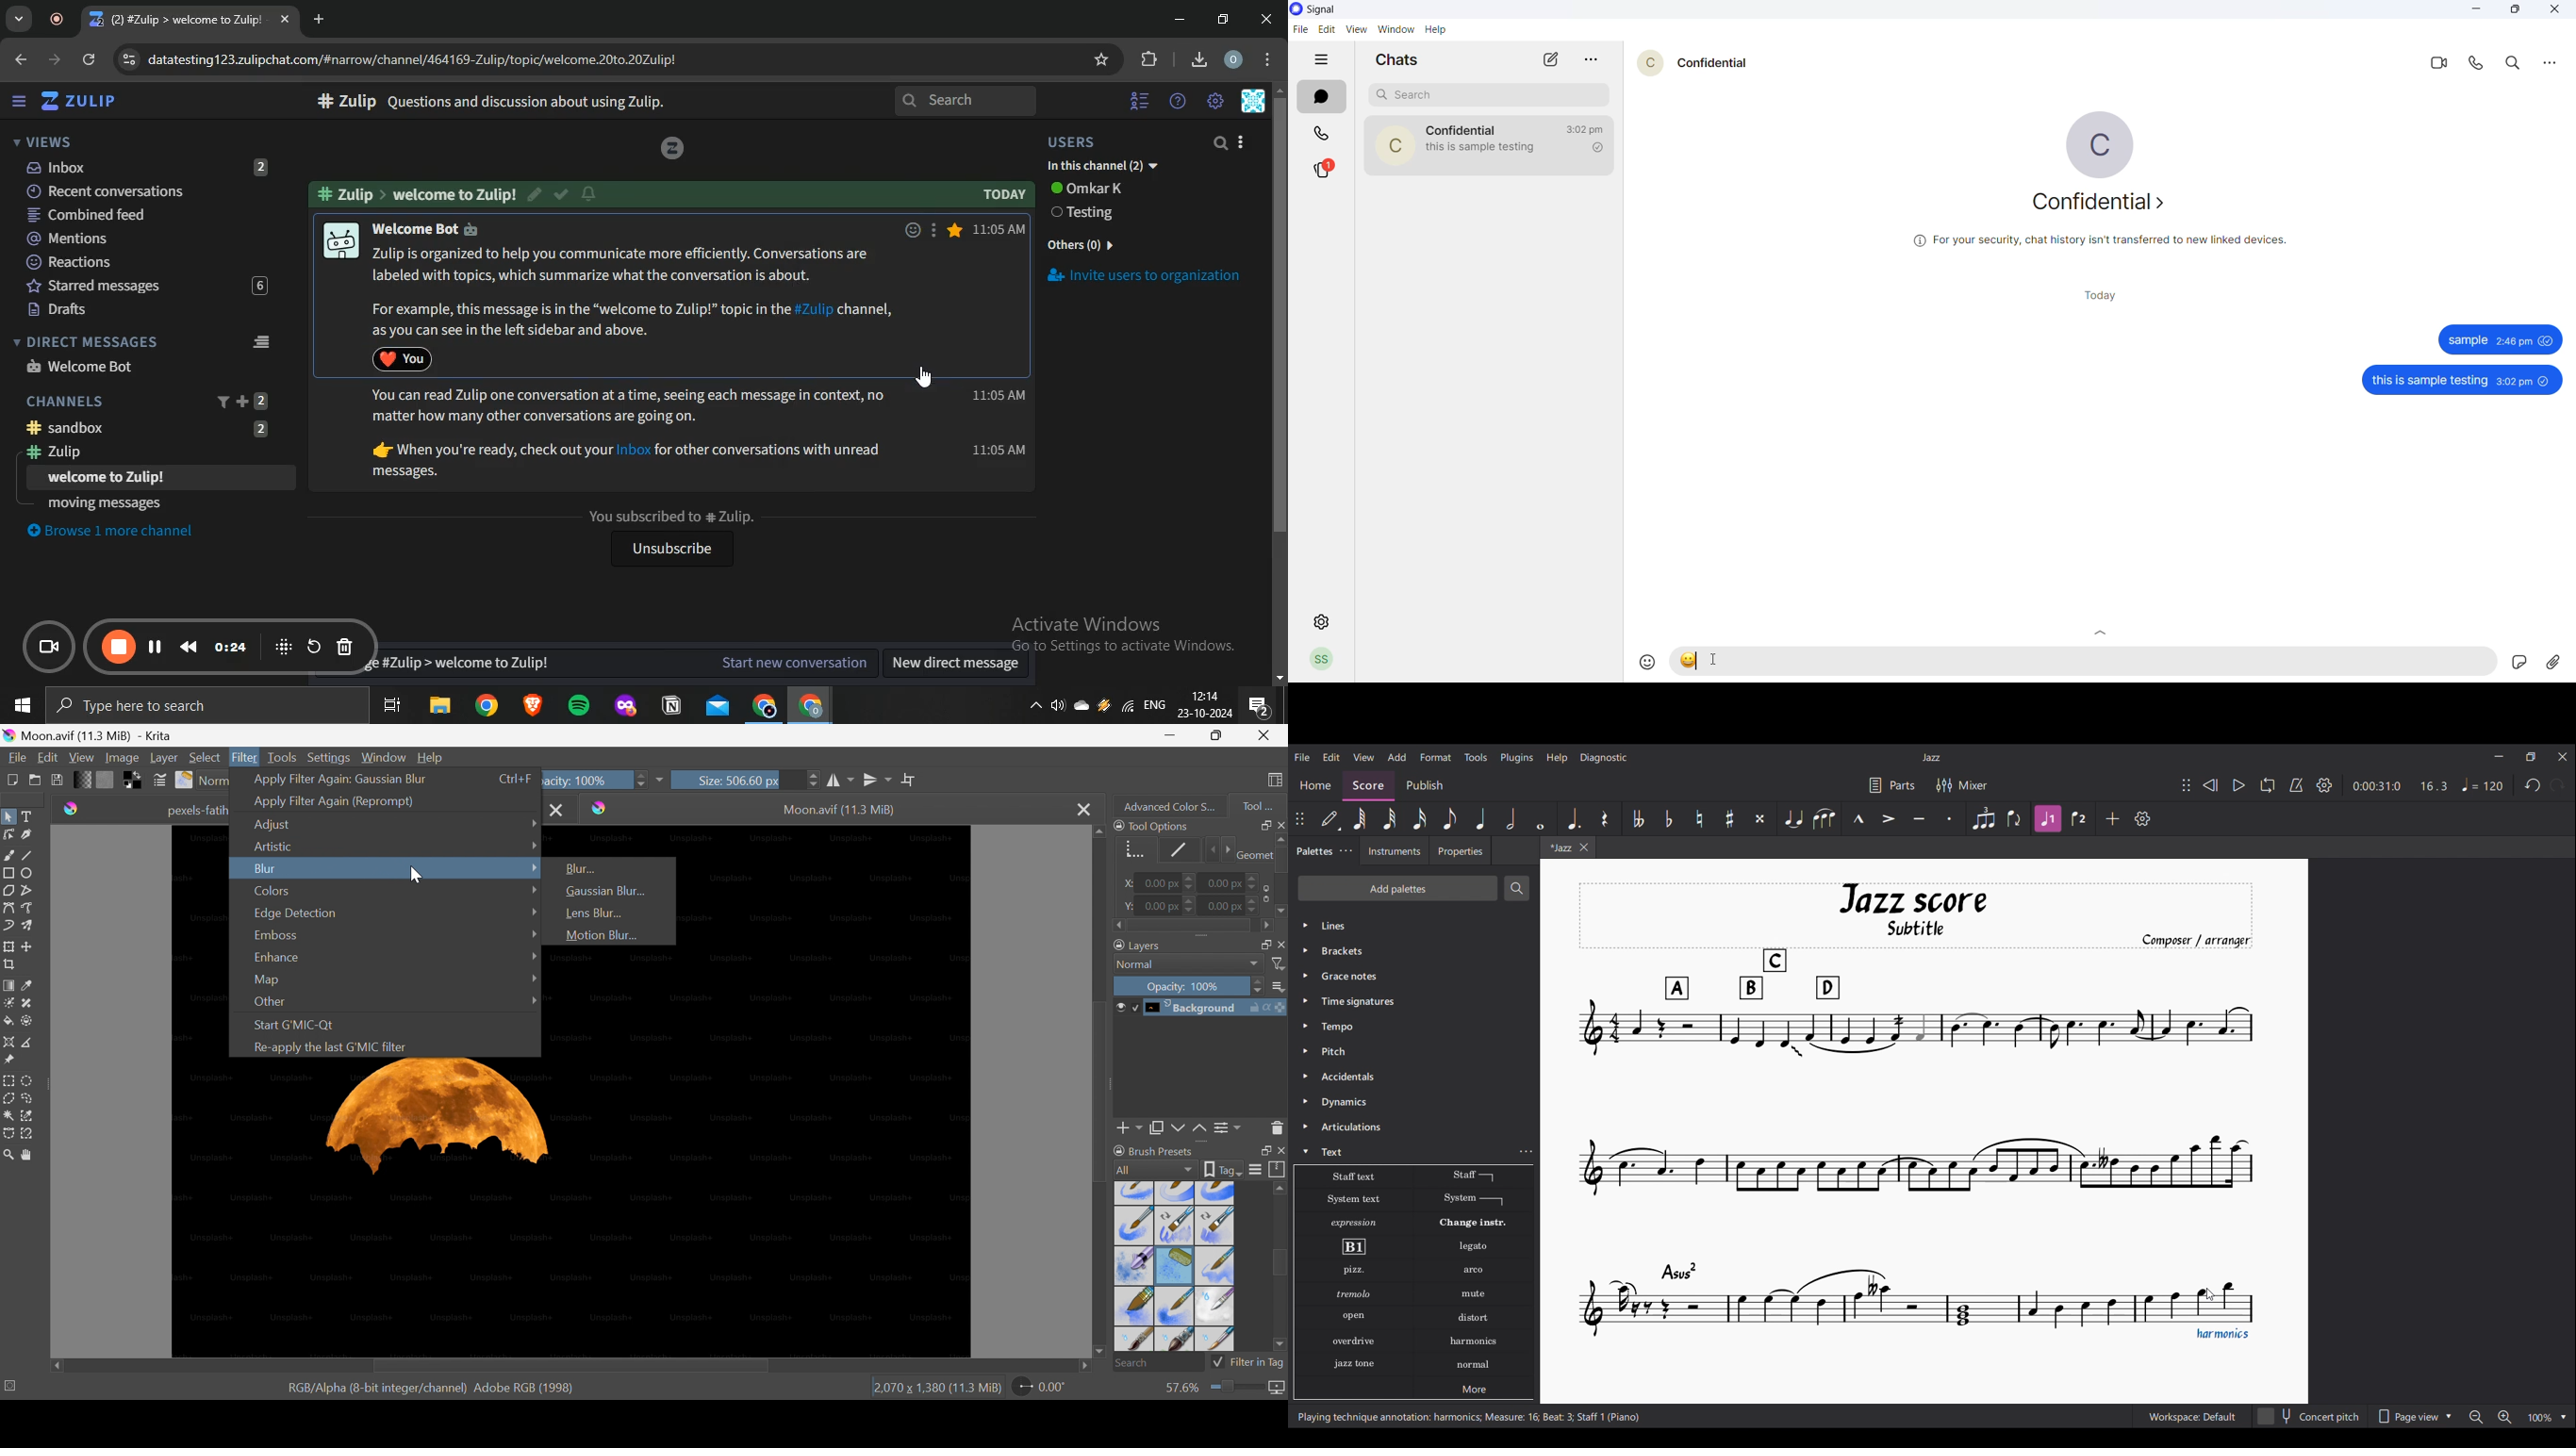 Image resolution: width=2576 pixels, height=1456 pixels. Describe the element at coordinates (2514, 381) in the screenshot. I see `3:02 pm` at that location.